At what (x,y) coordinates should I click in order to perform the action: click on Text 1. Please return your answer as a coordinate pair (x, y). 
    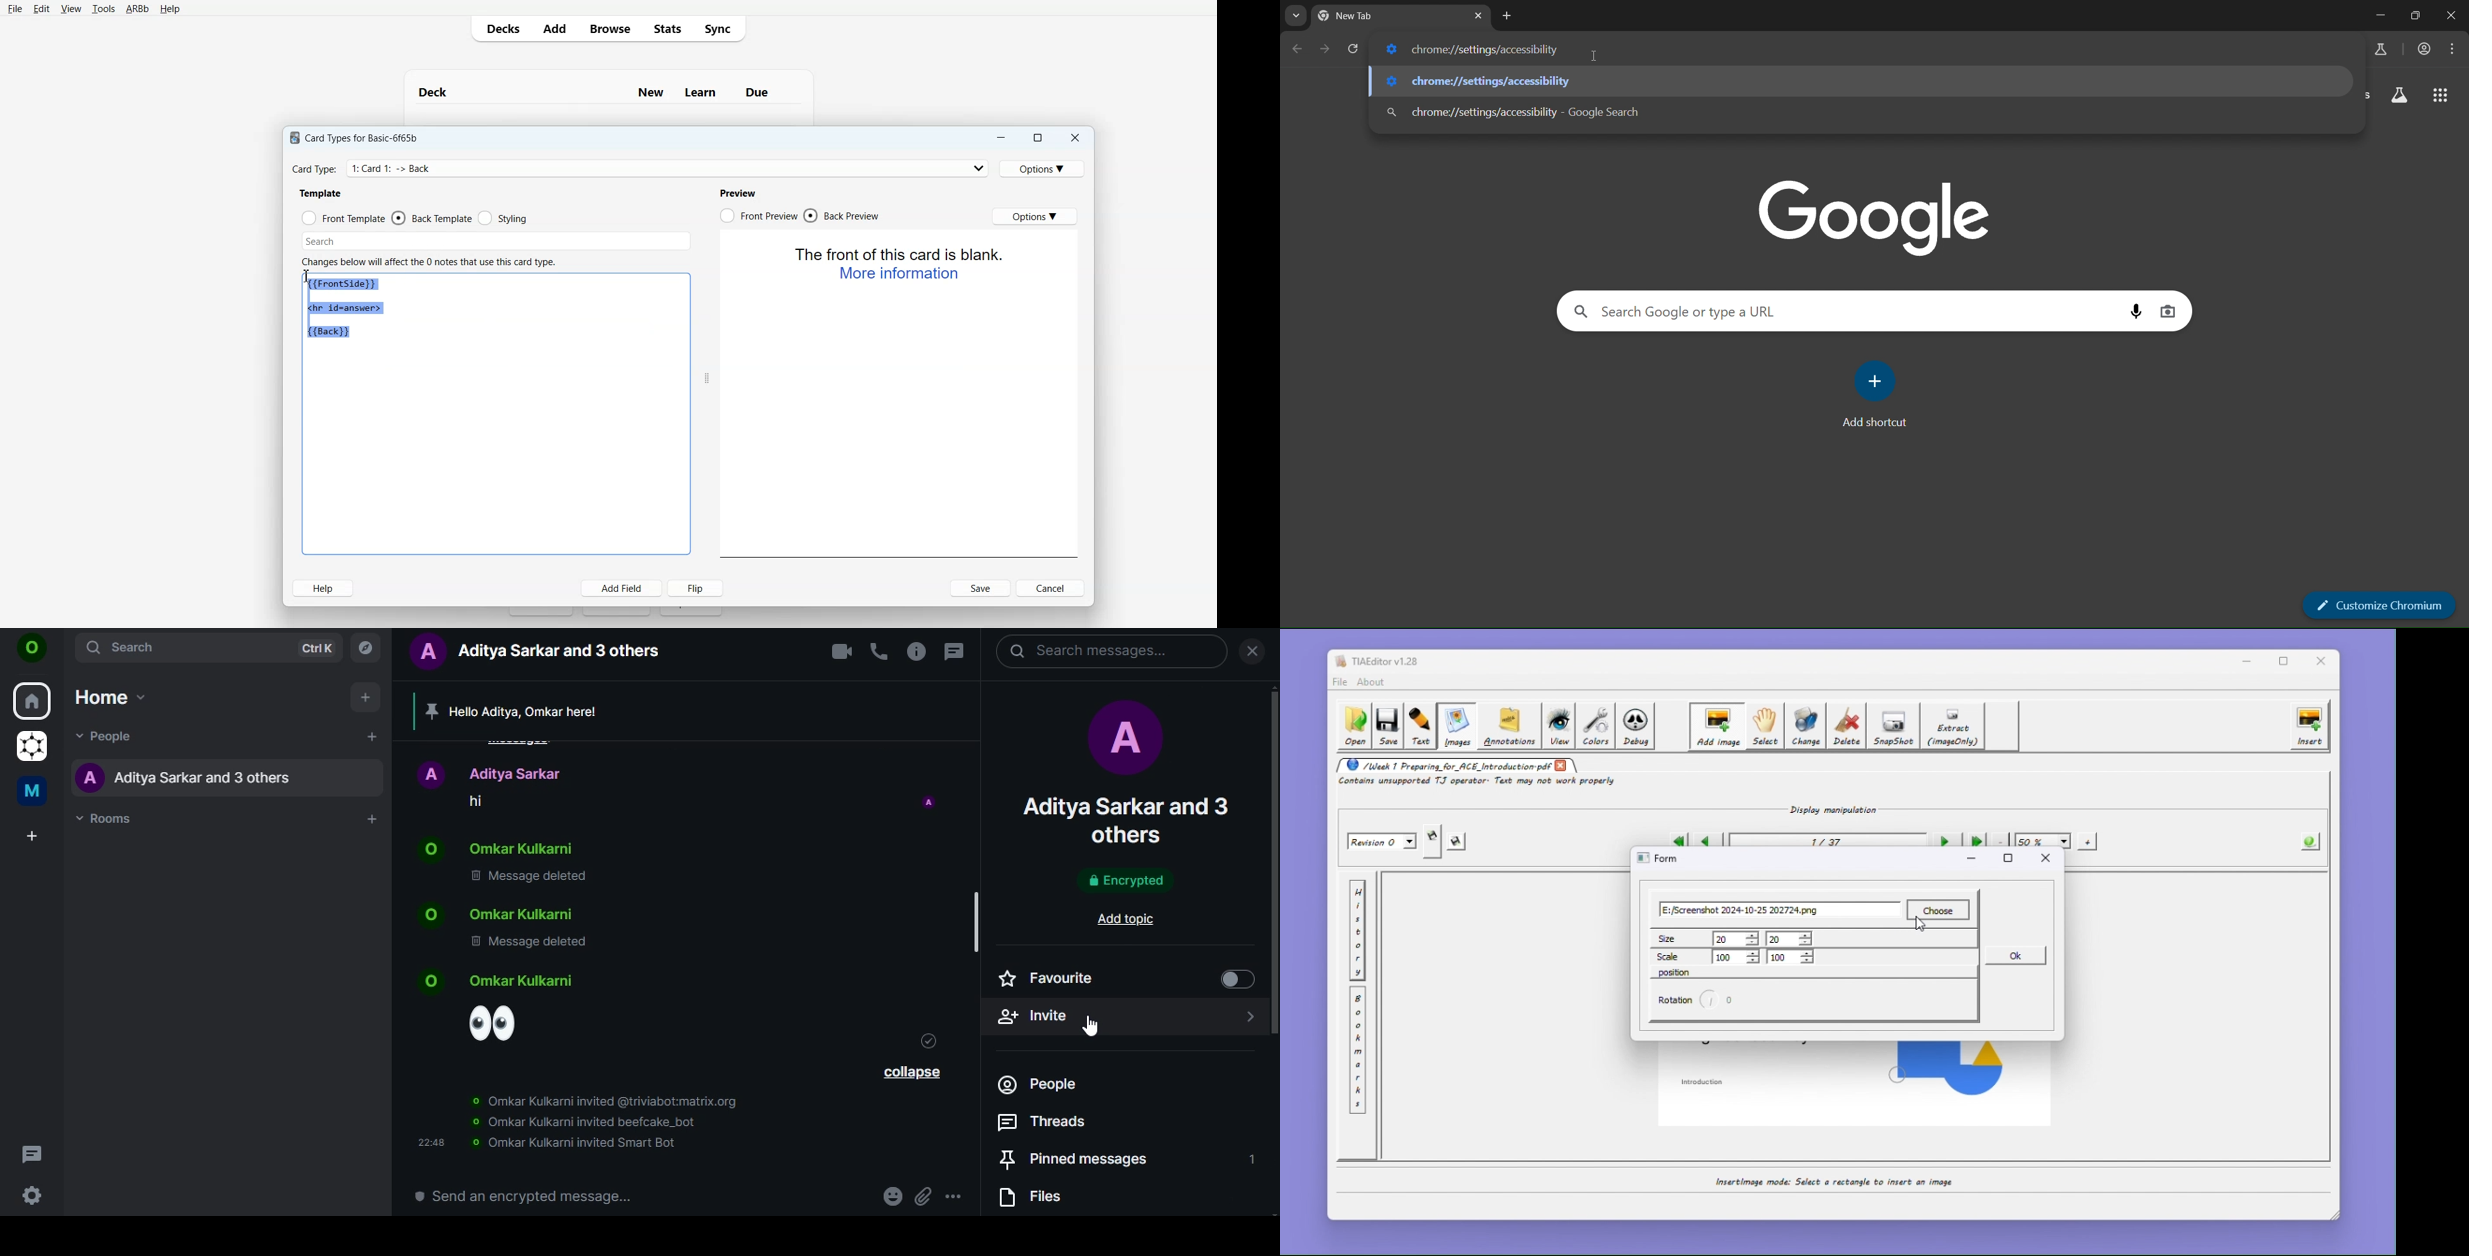
    Looking at the image, I should click on (358, 136).